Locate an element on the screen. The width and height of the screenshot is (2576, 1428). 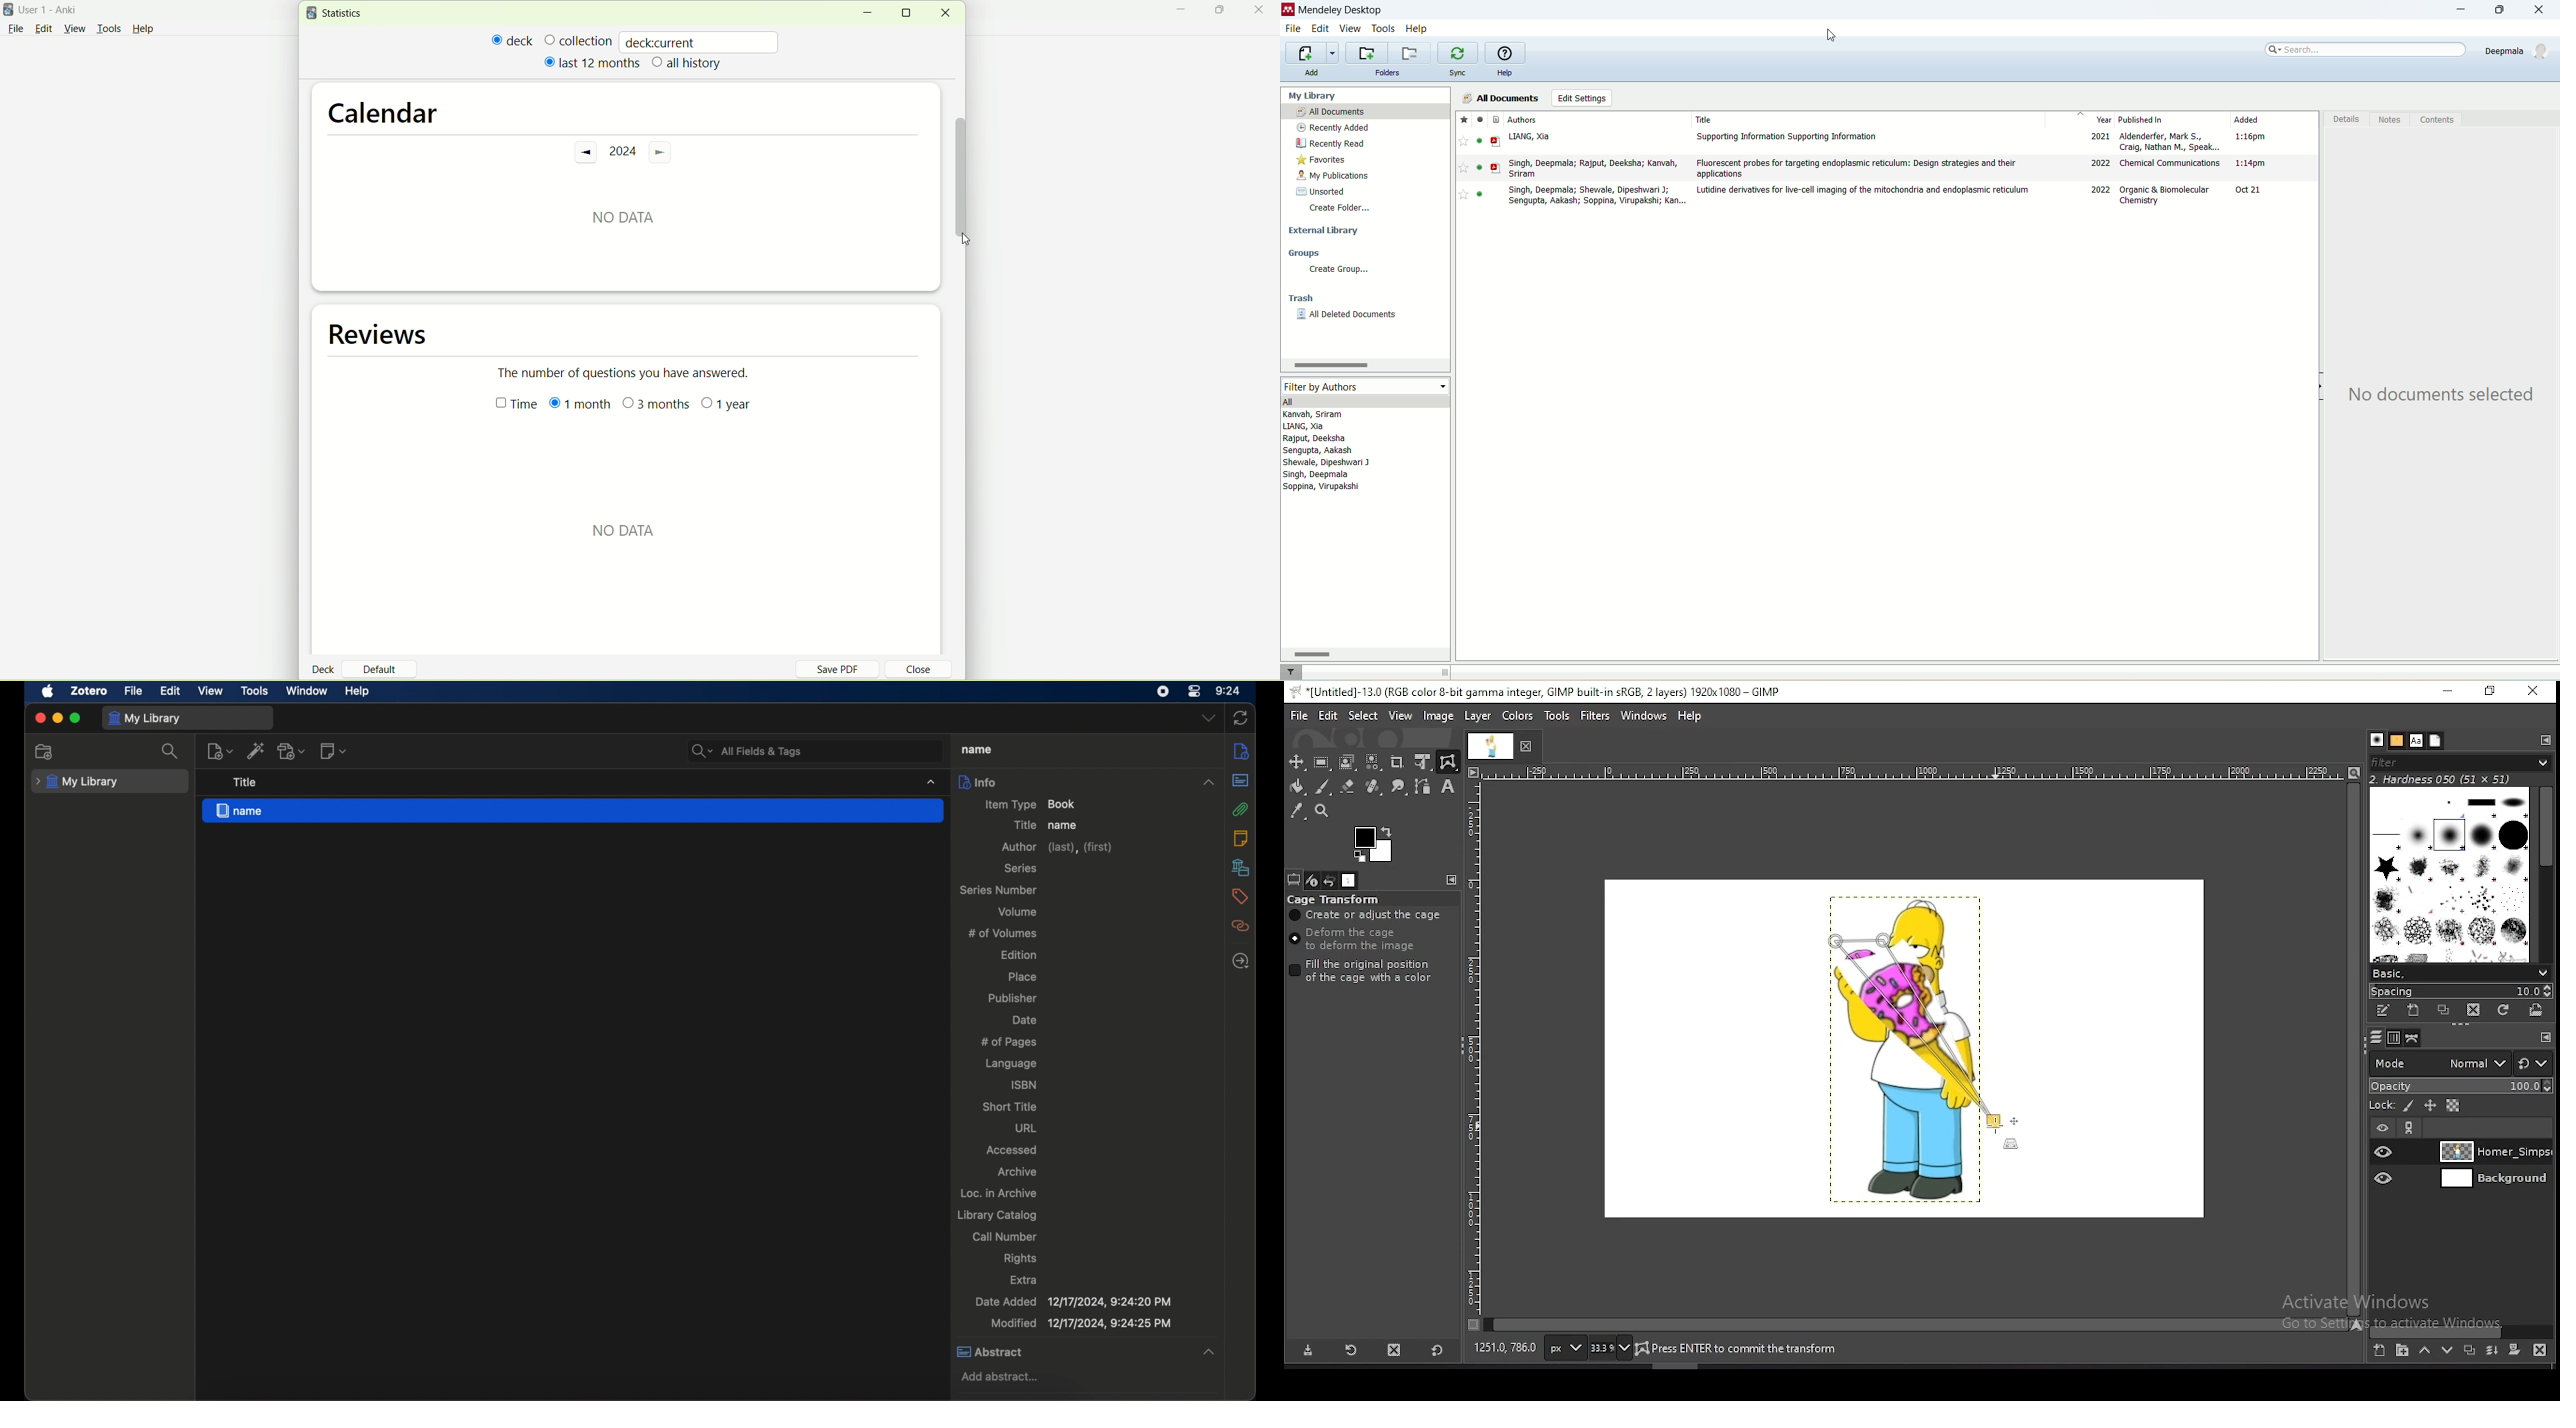
url is located at coordinates (1025, 1128).